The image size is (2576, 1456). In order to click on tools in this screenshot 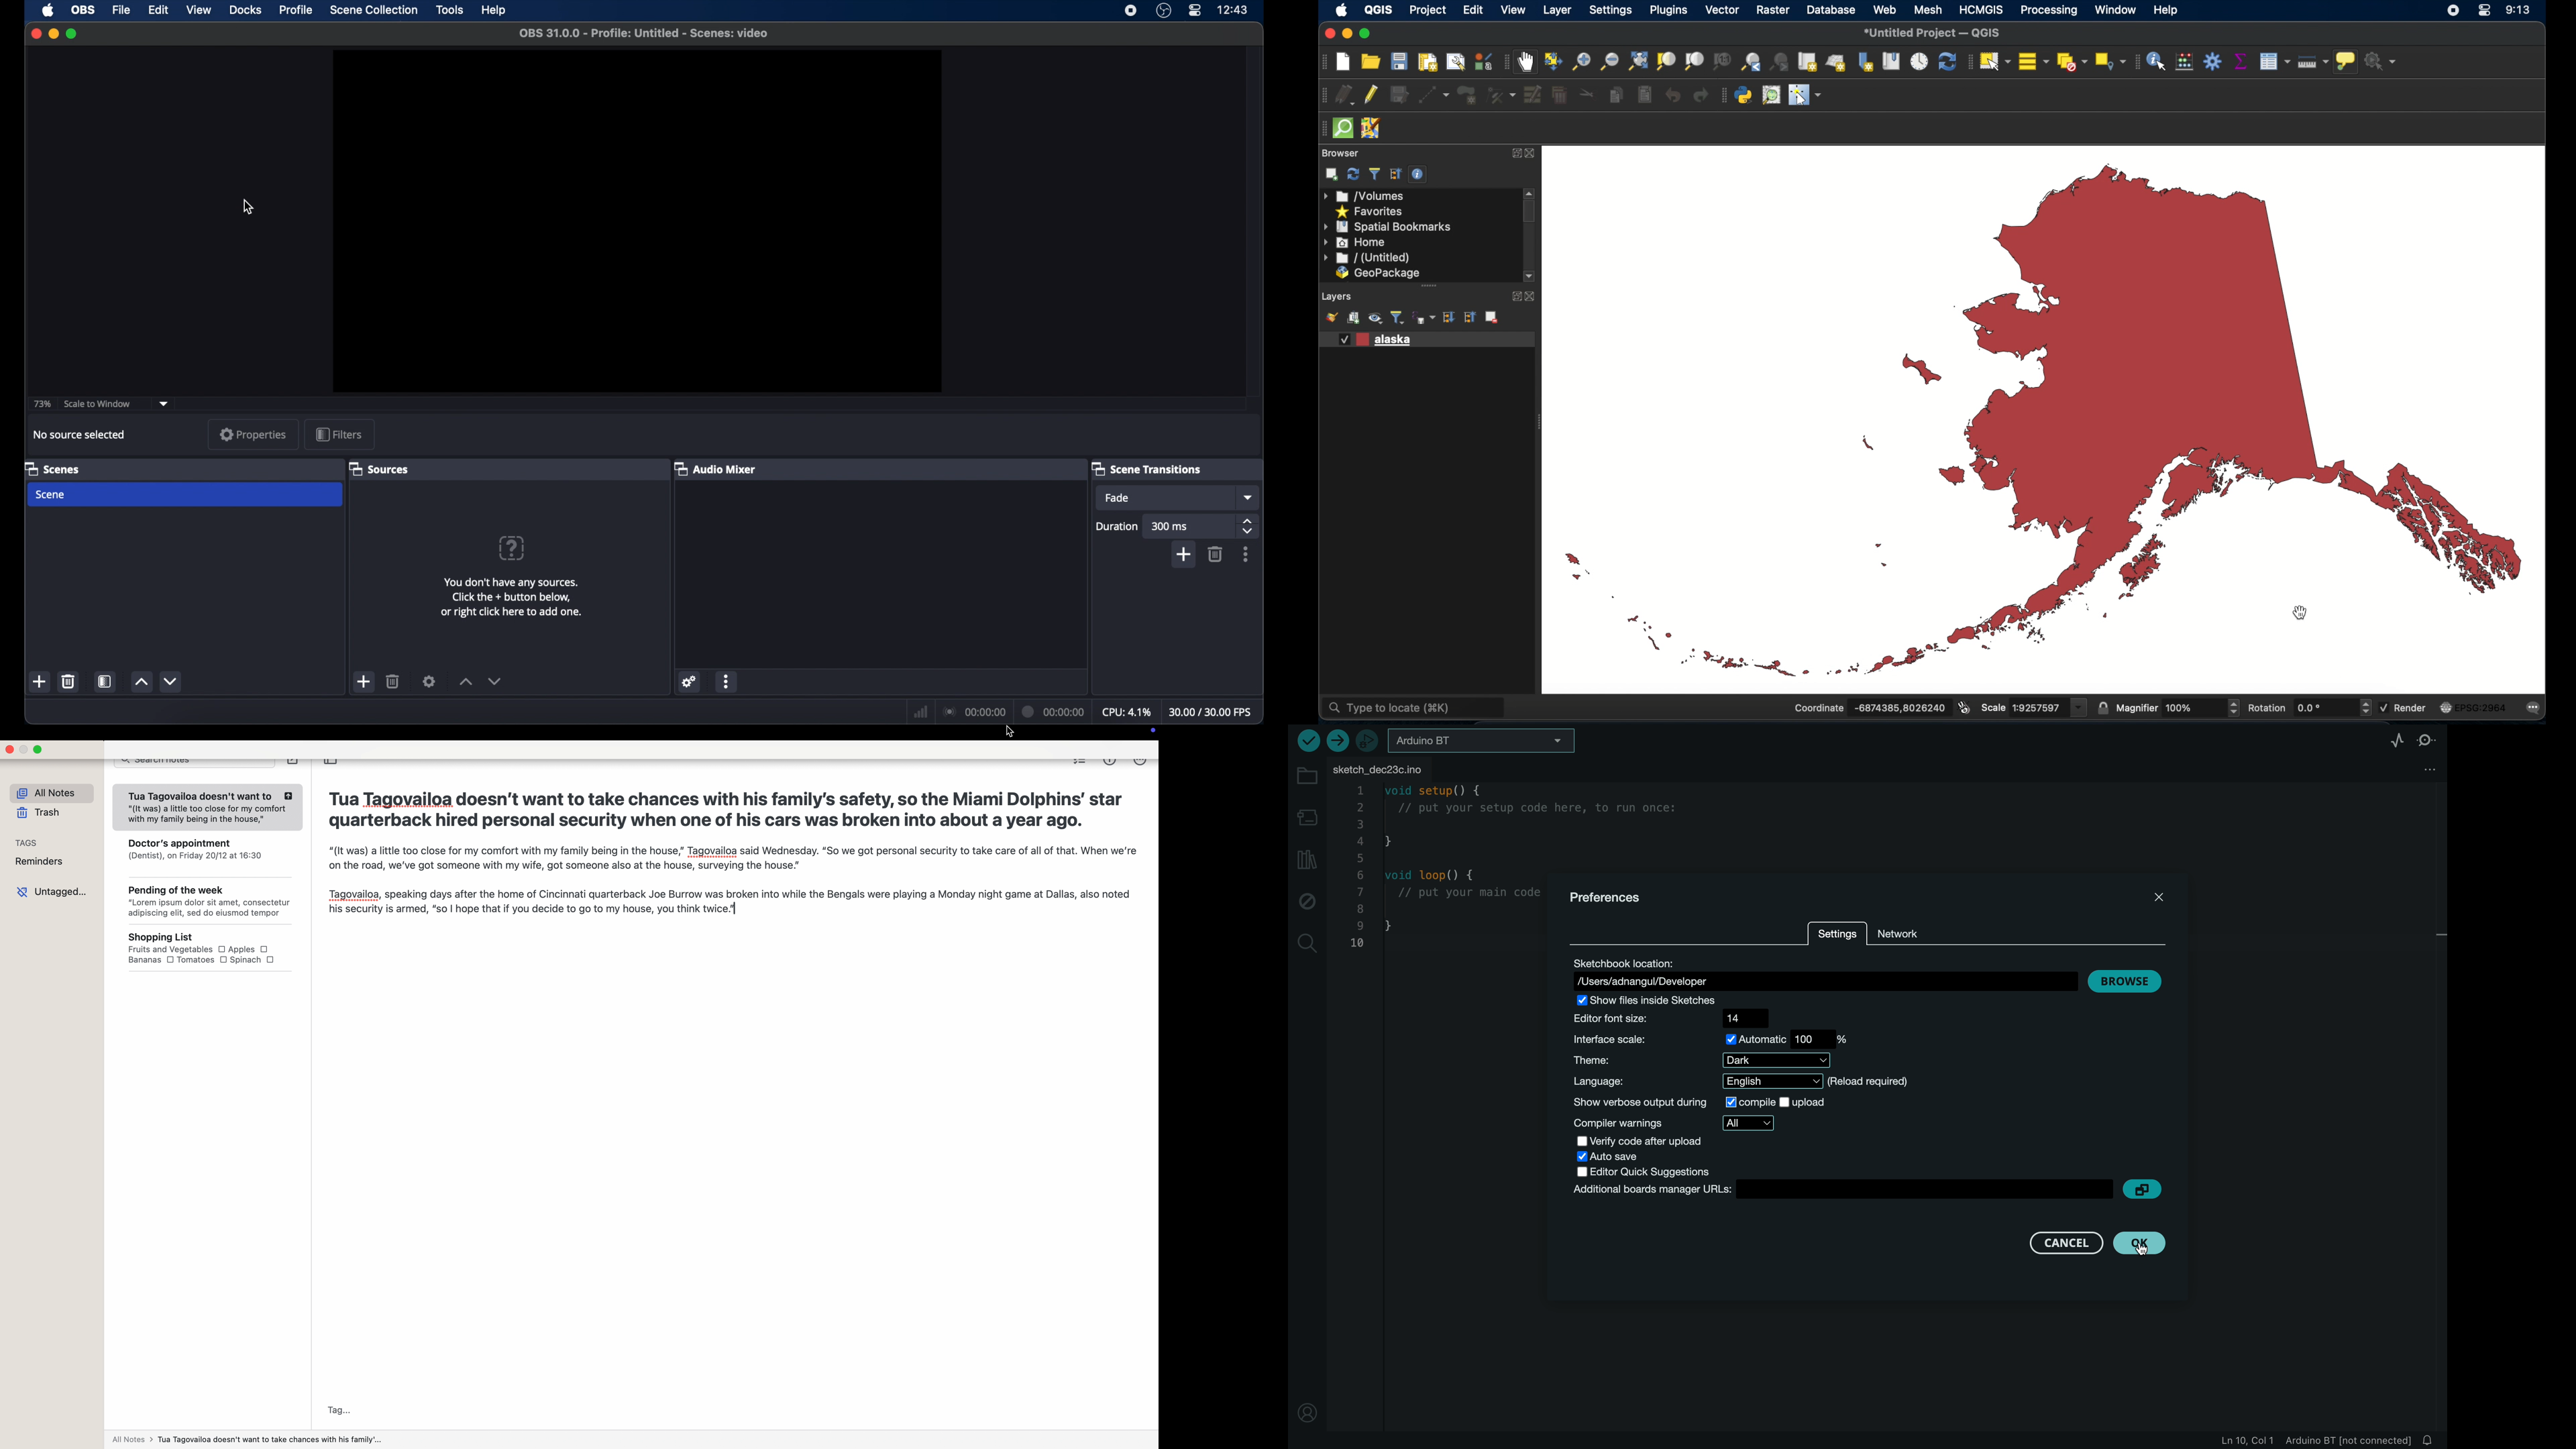, I will do `click(450, 9)`.